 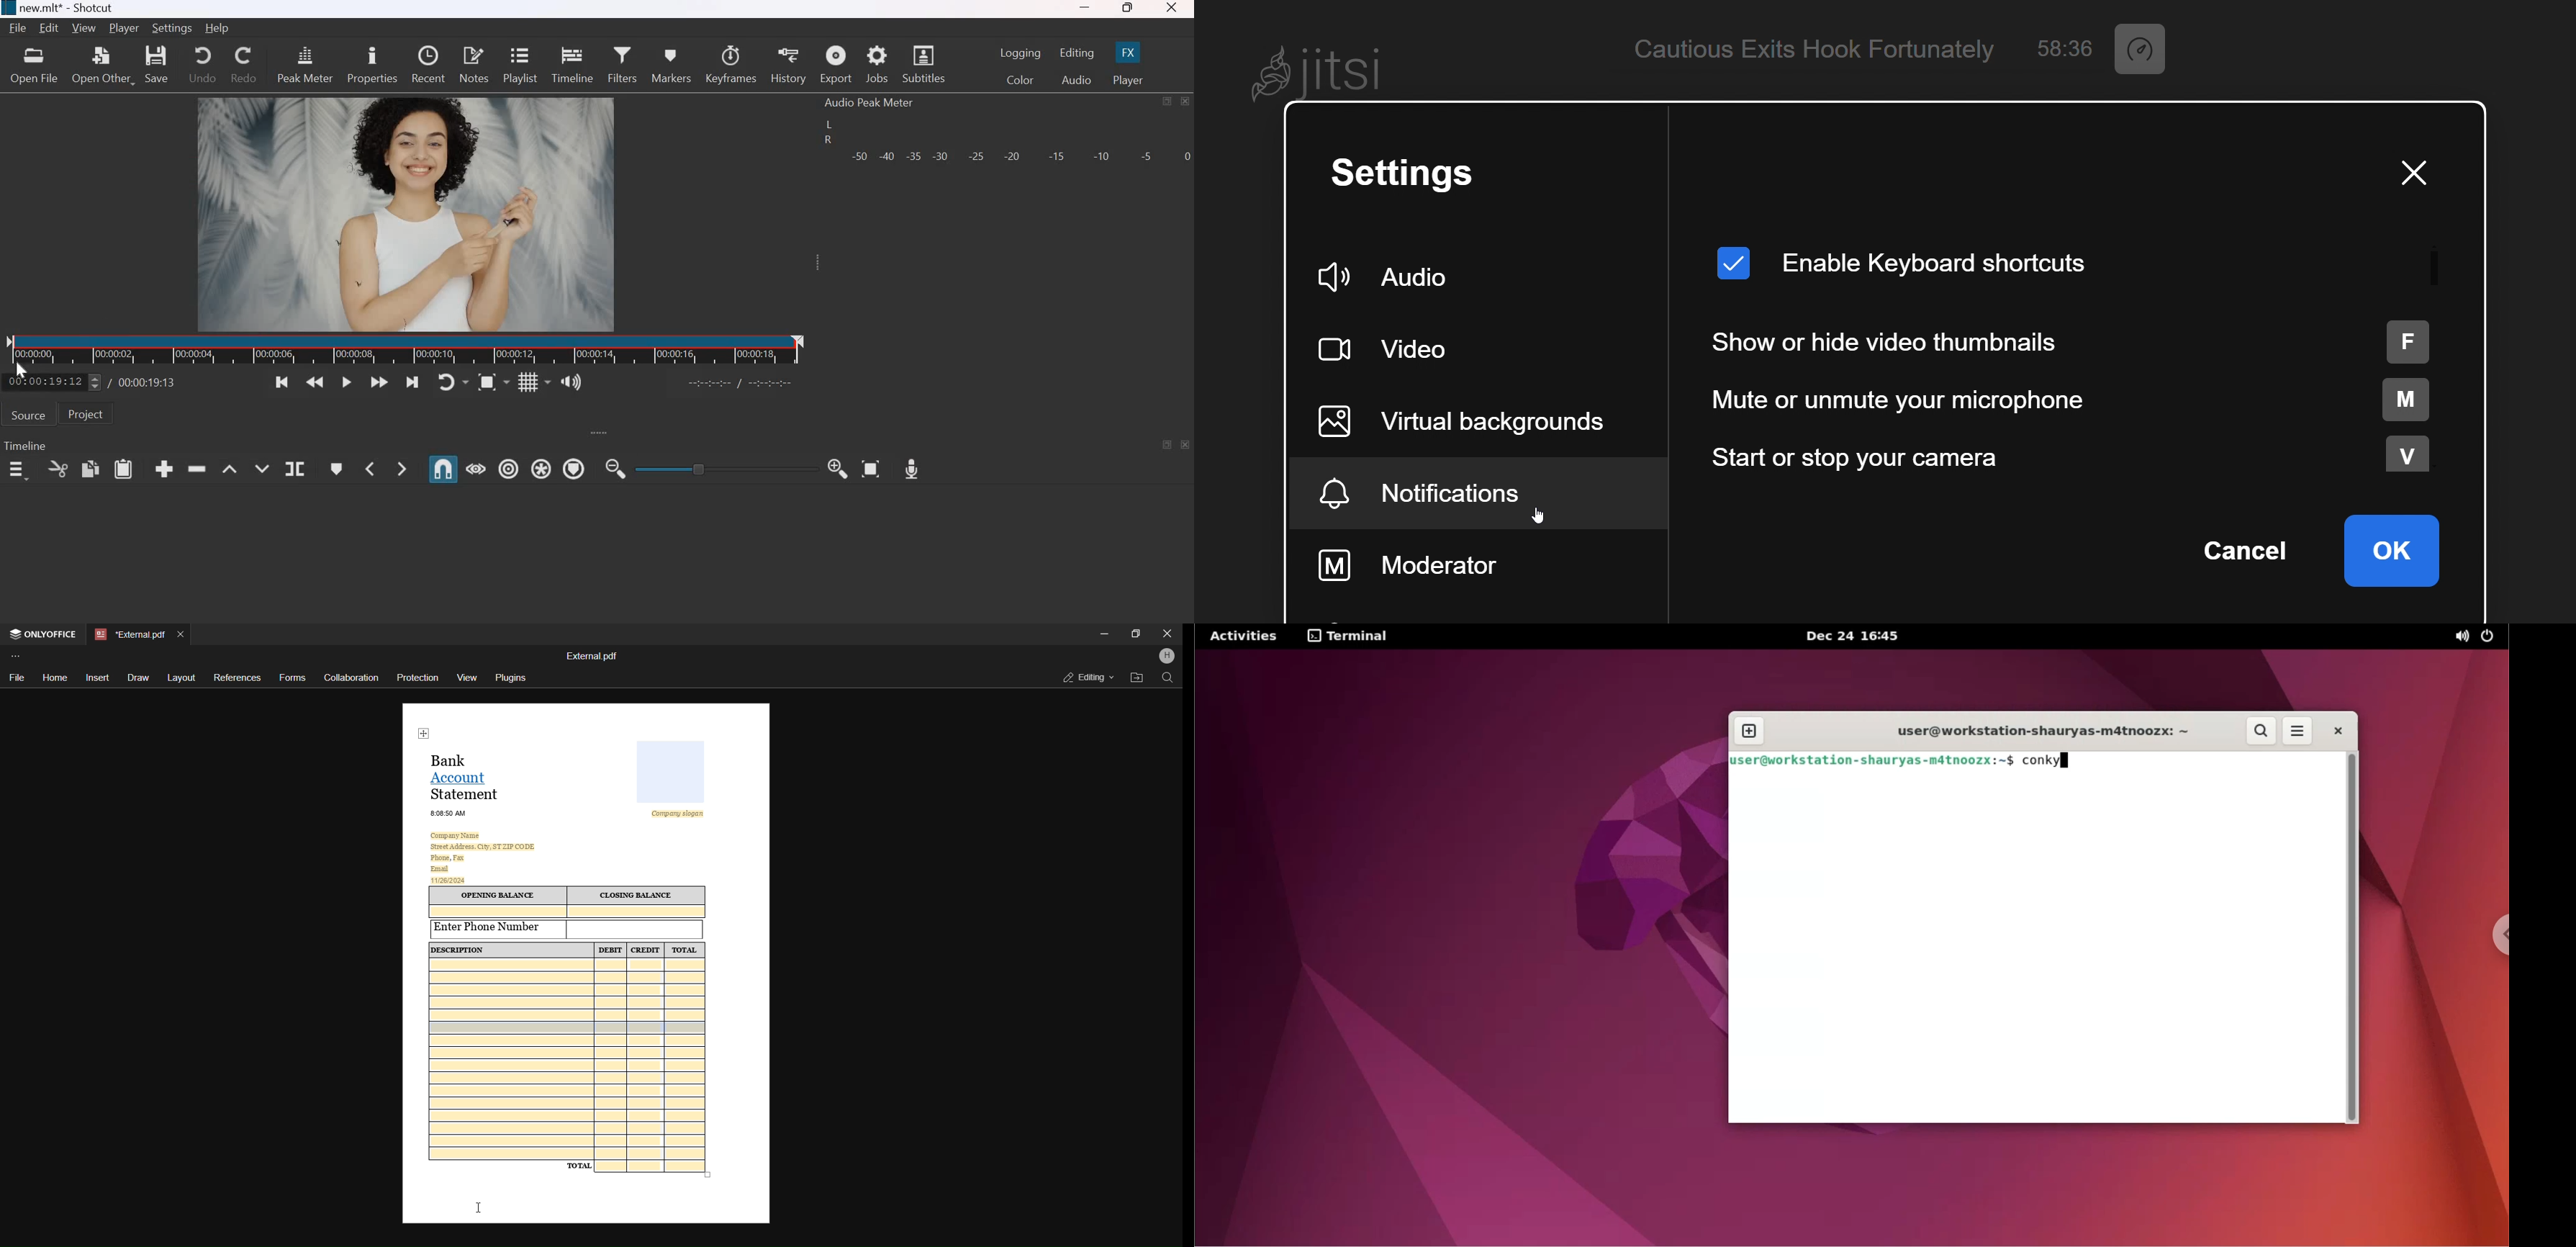 I want to click on Player, so click(x=1127, y=80).